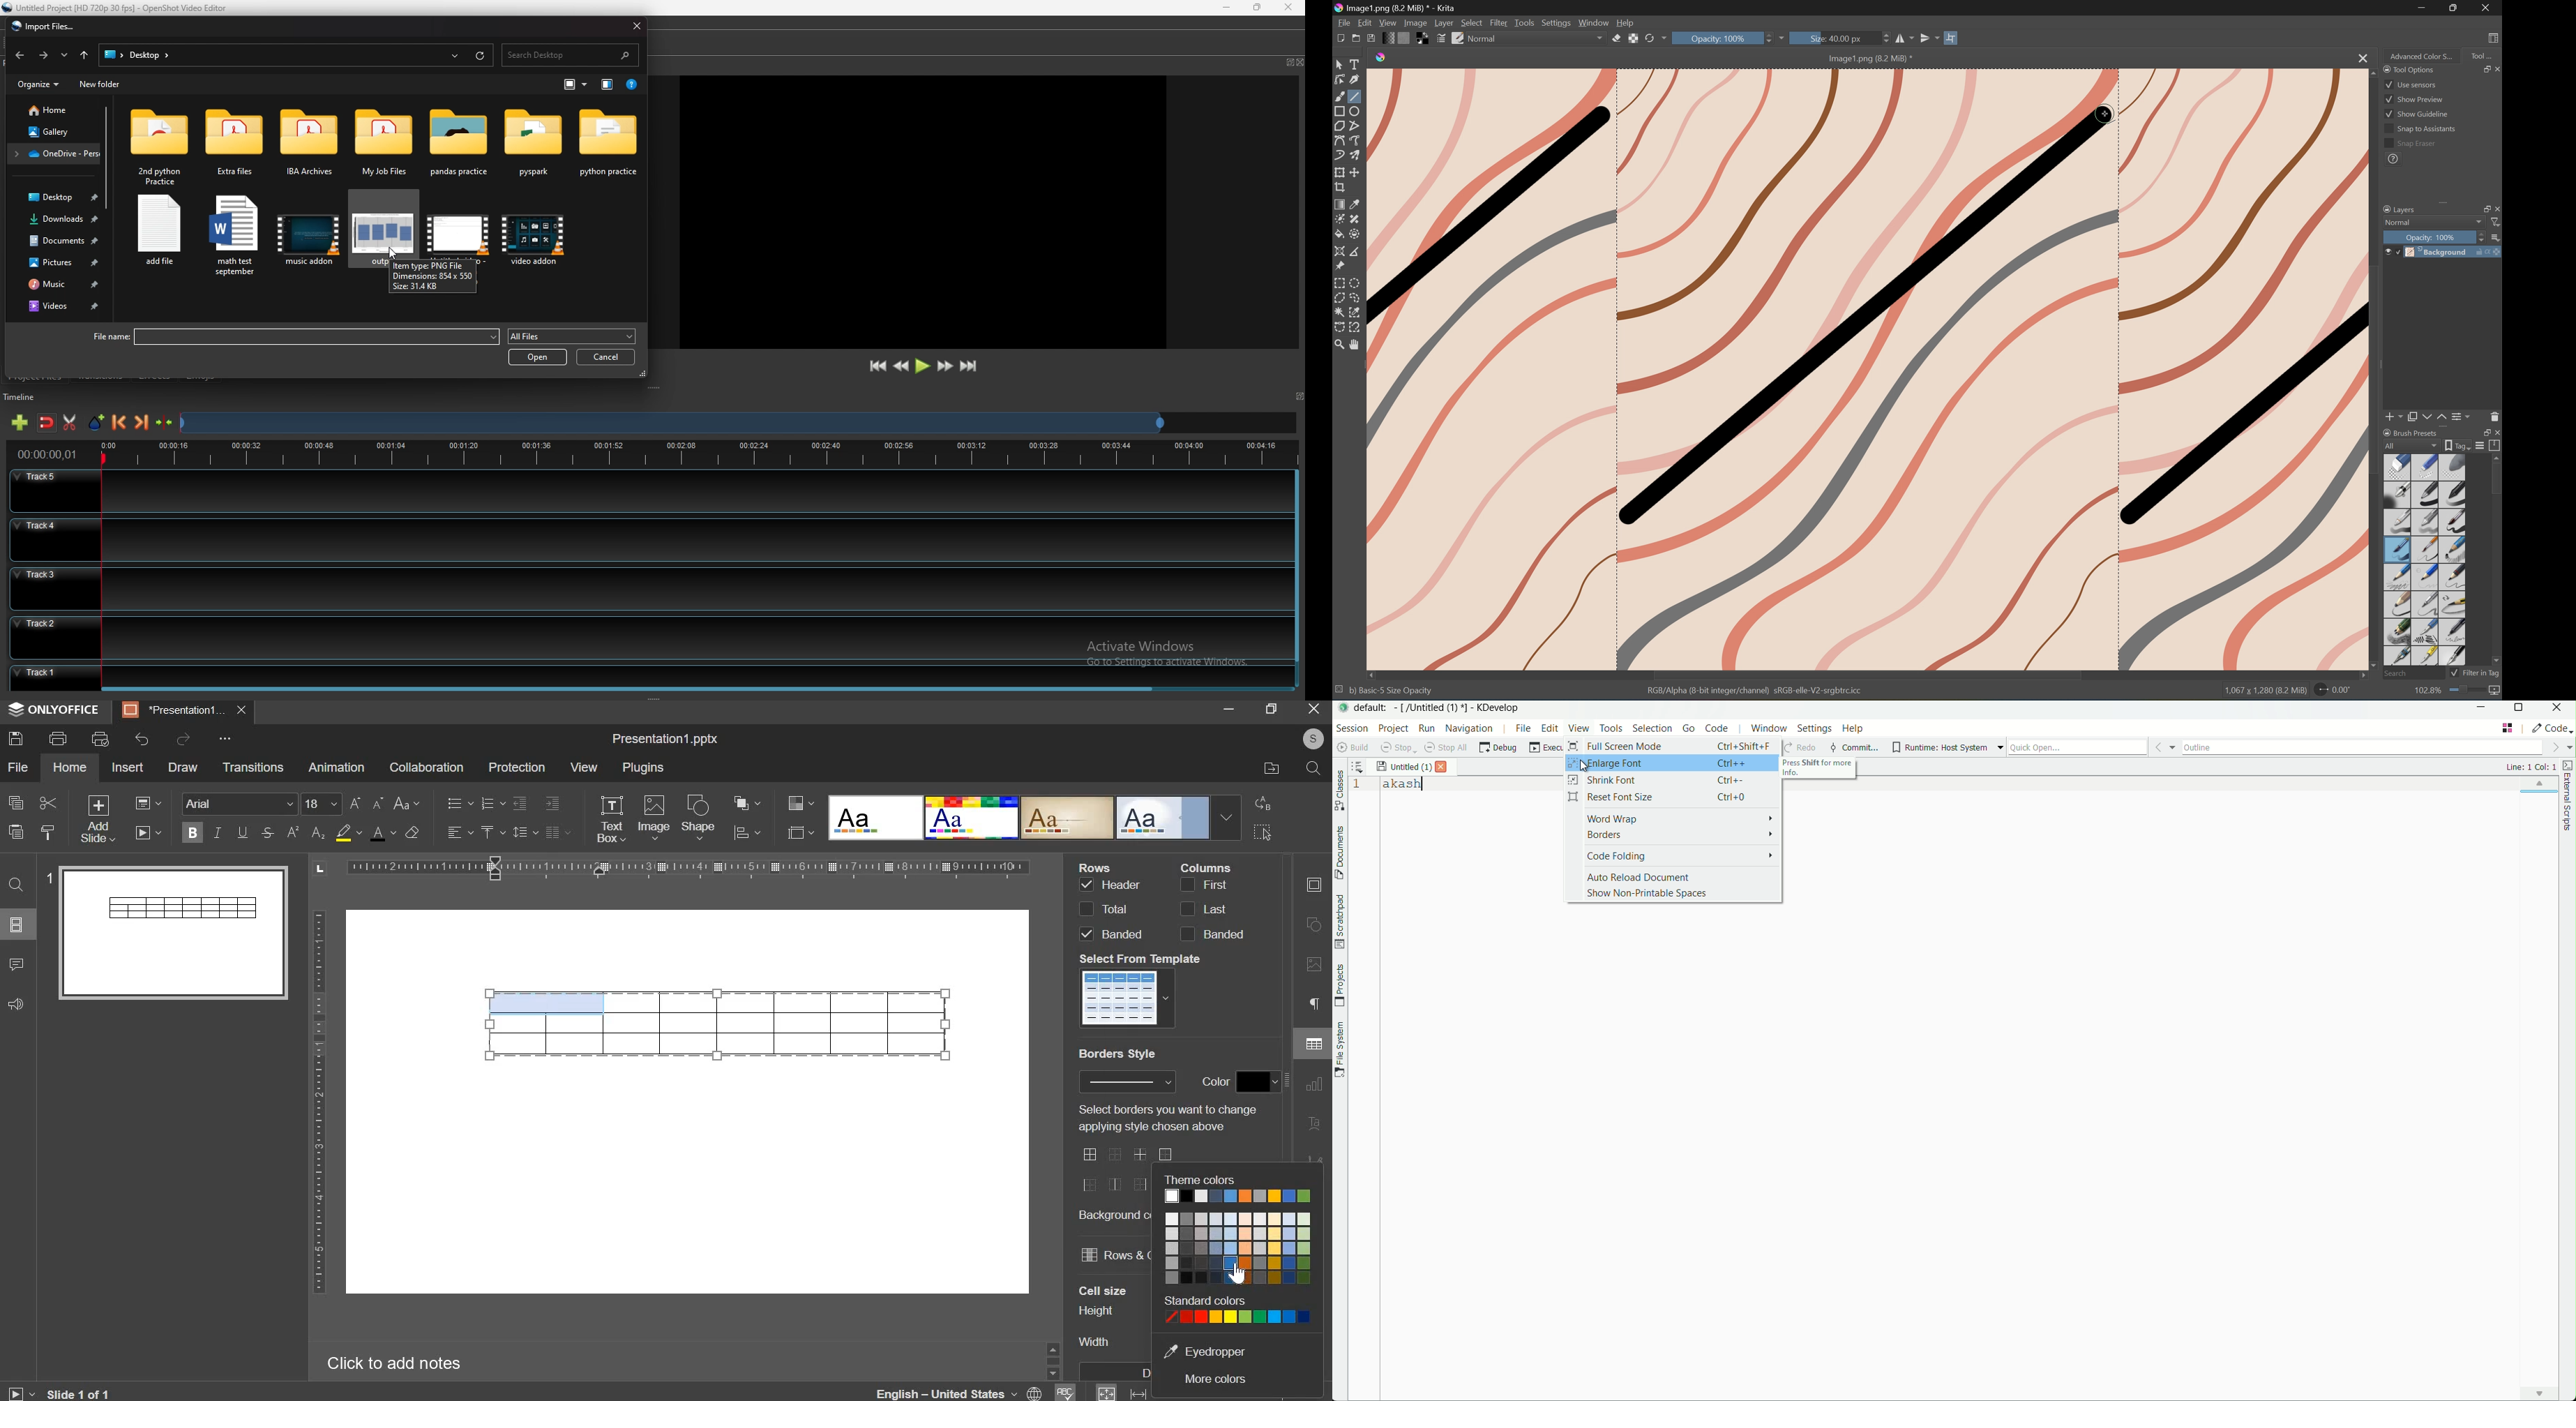 The width and height of the screenshot is (2576, 1428). What do you see at coordinates (2105, 115) in the screenshot?
I see `Cursor` at bounding box center [2105, 115].